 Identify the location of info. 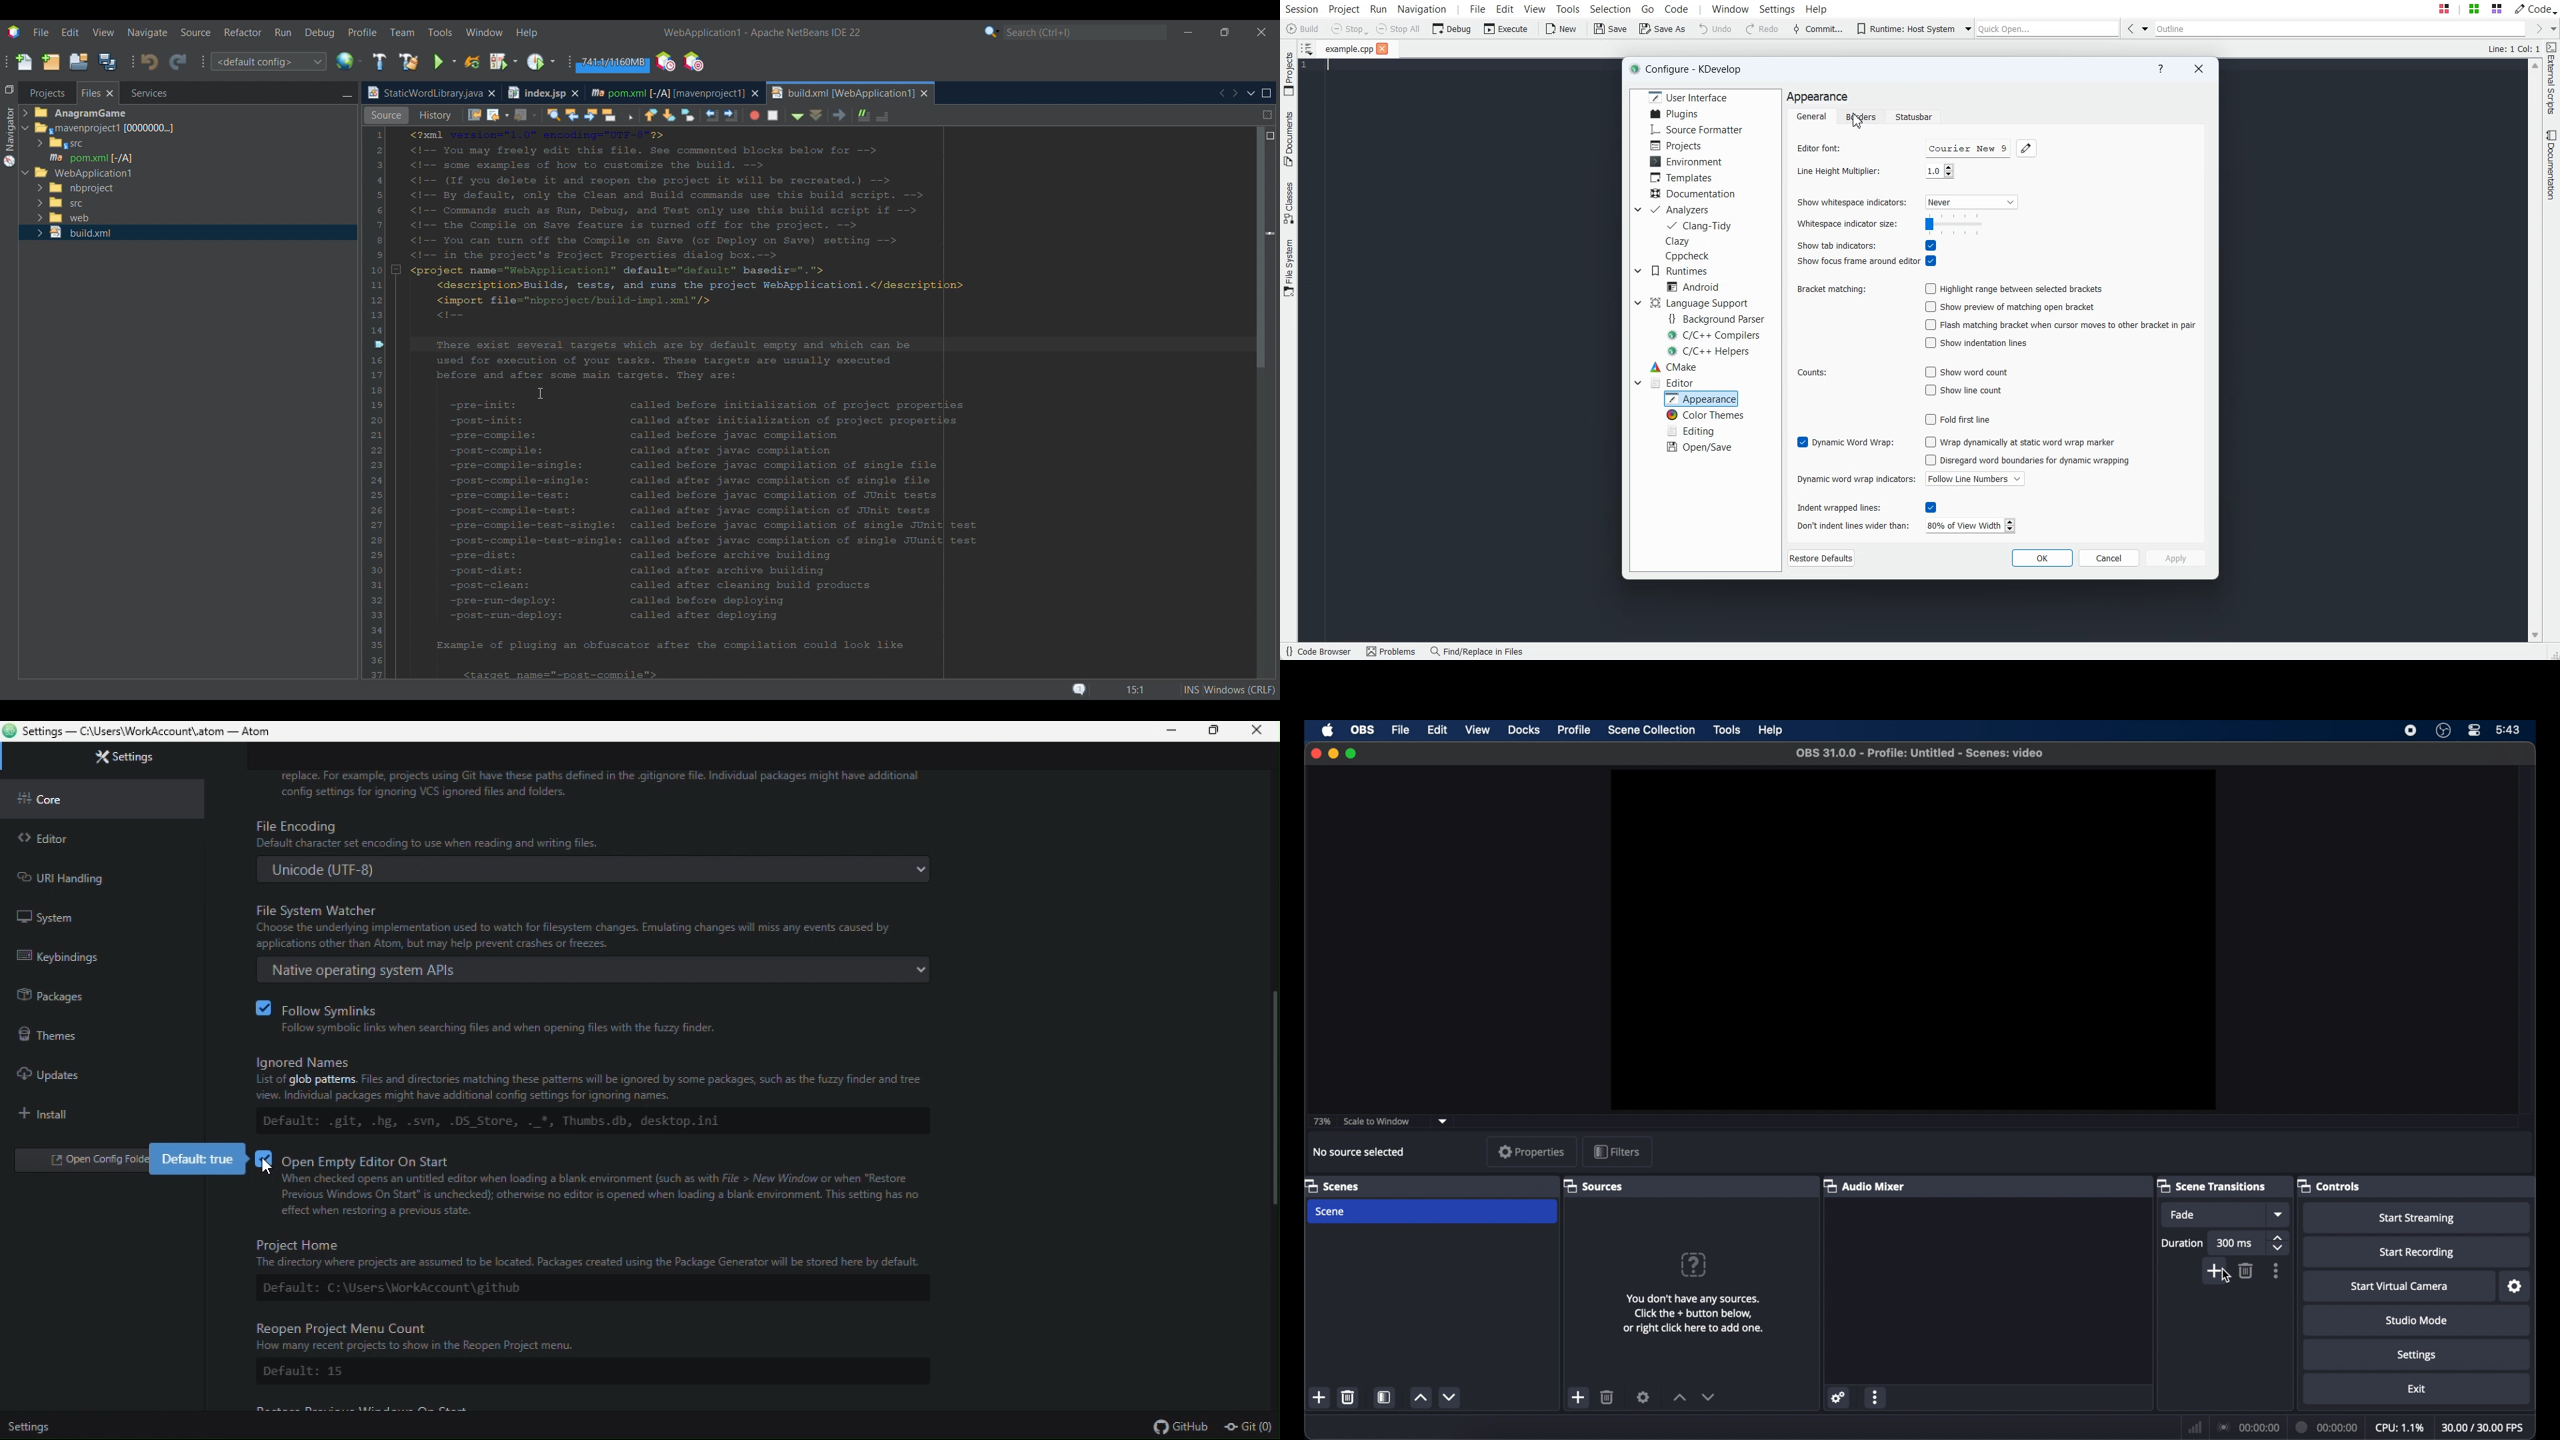
(1695, 1313).